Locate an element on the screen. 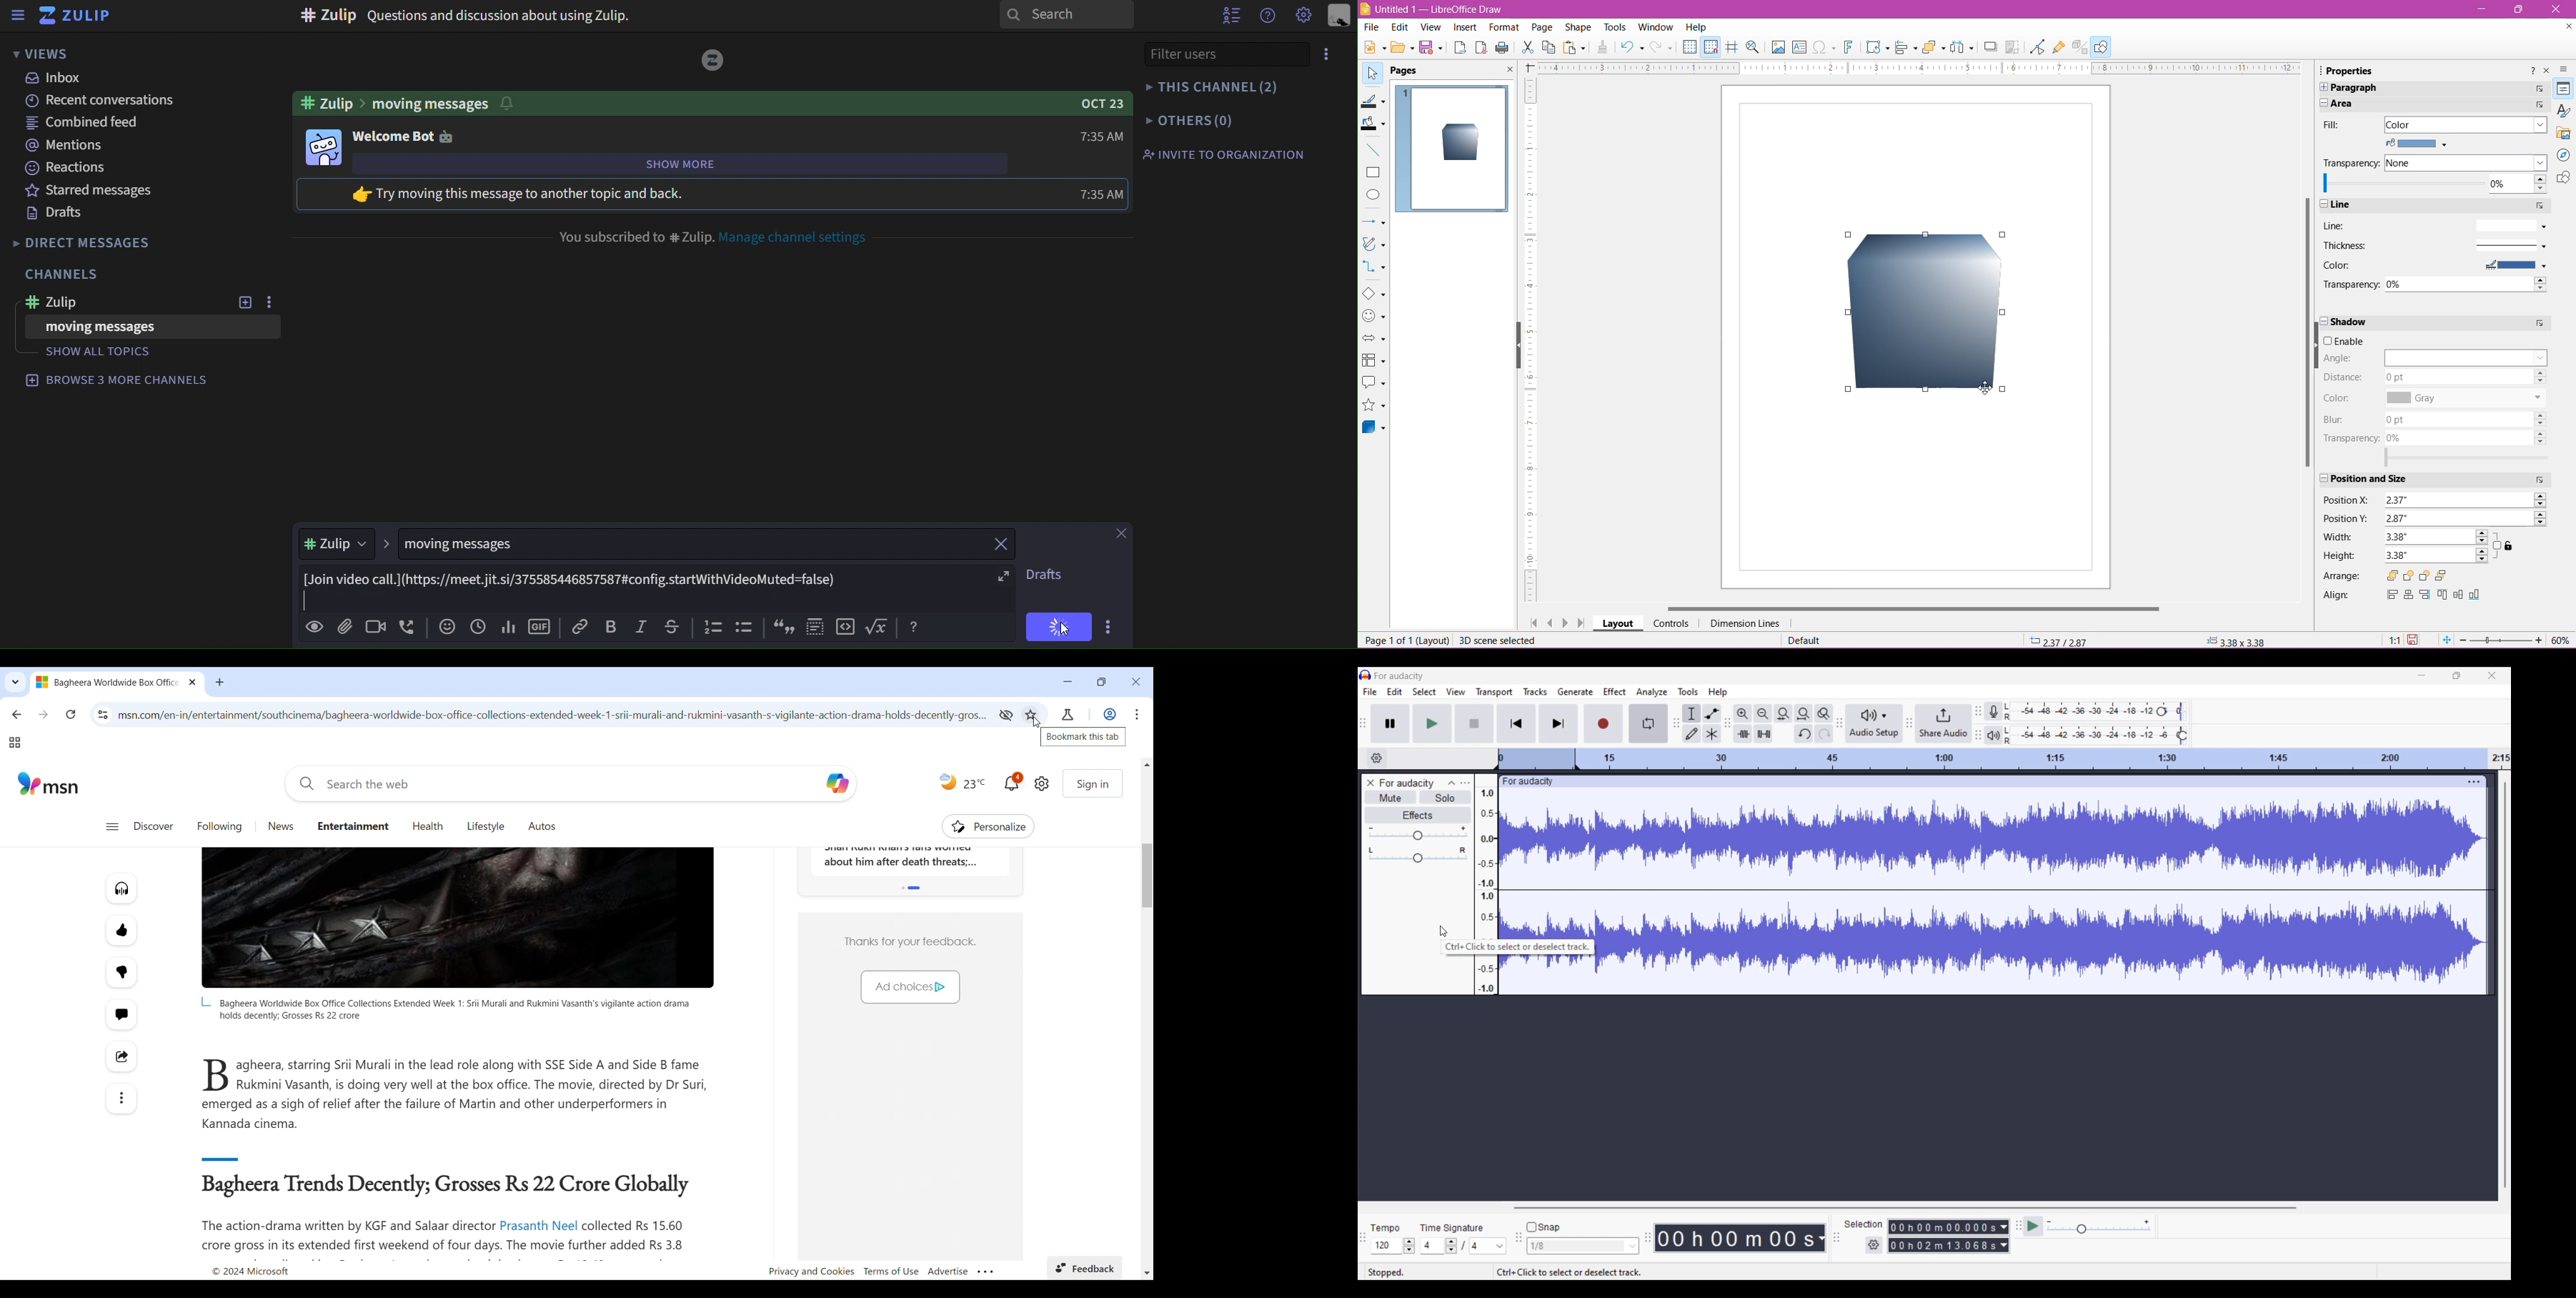  Flowcharts is located at coordinates (1374, 361).